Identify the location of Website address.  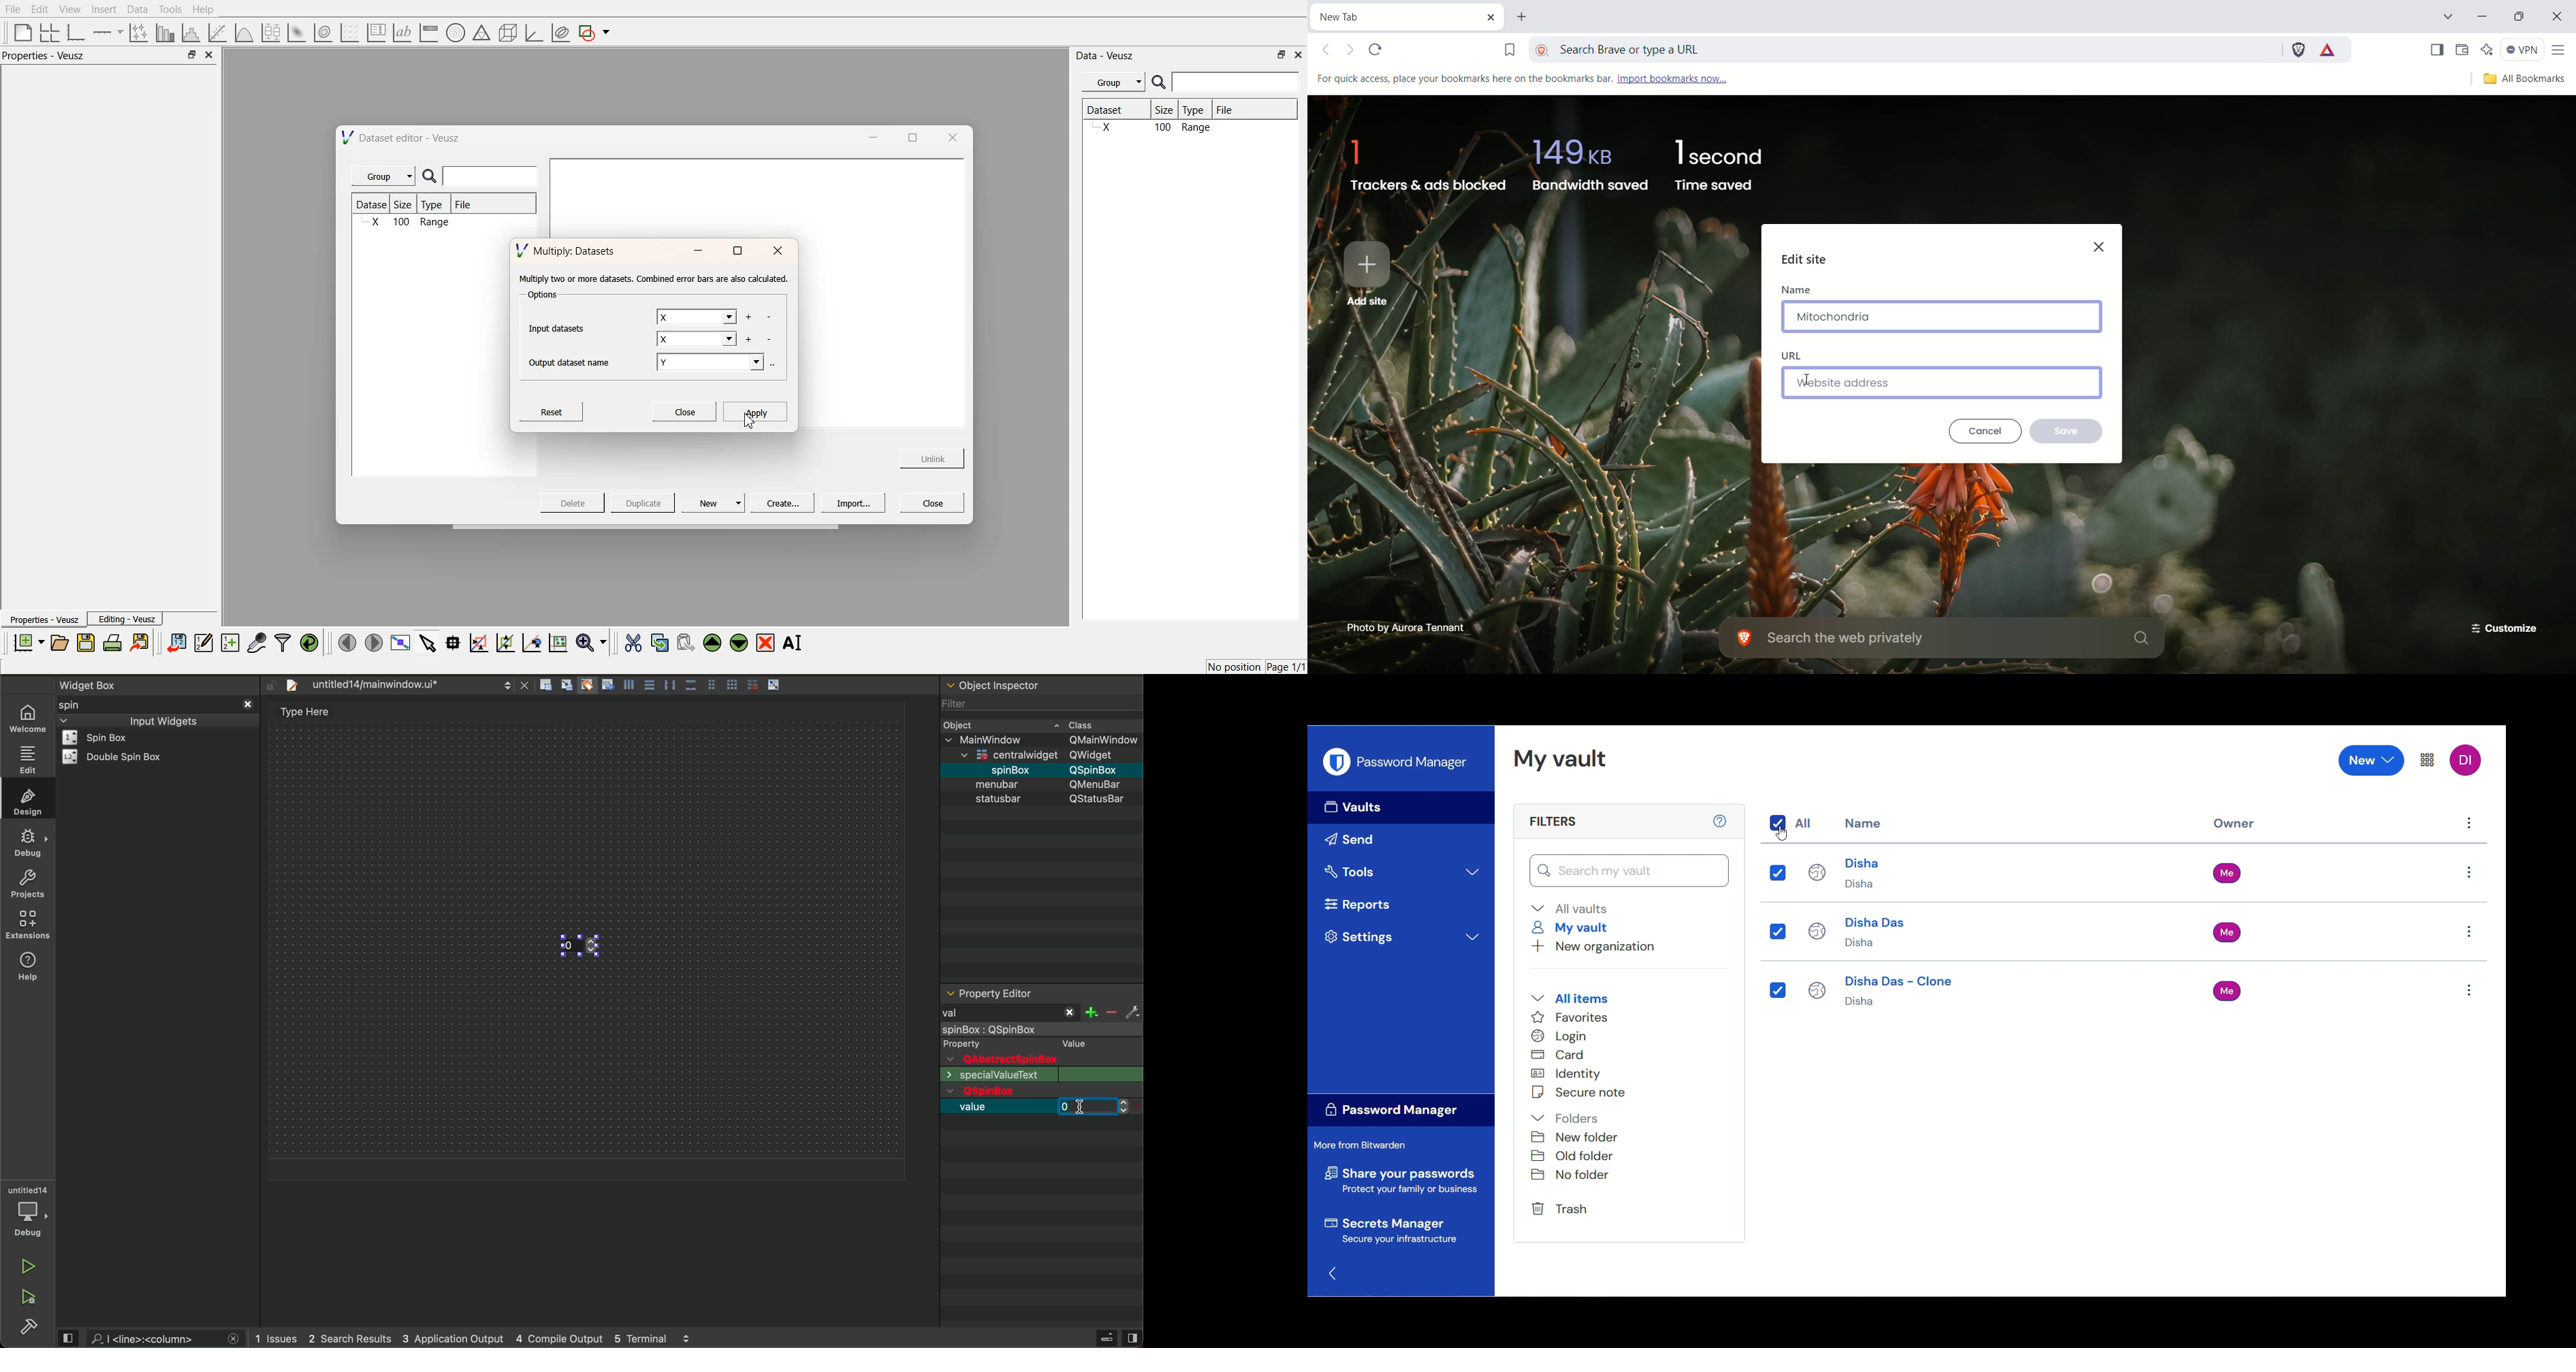
(1941, 383).